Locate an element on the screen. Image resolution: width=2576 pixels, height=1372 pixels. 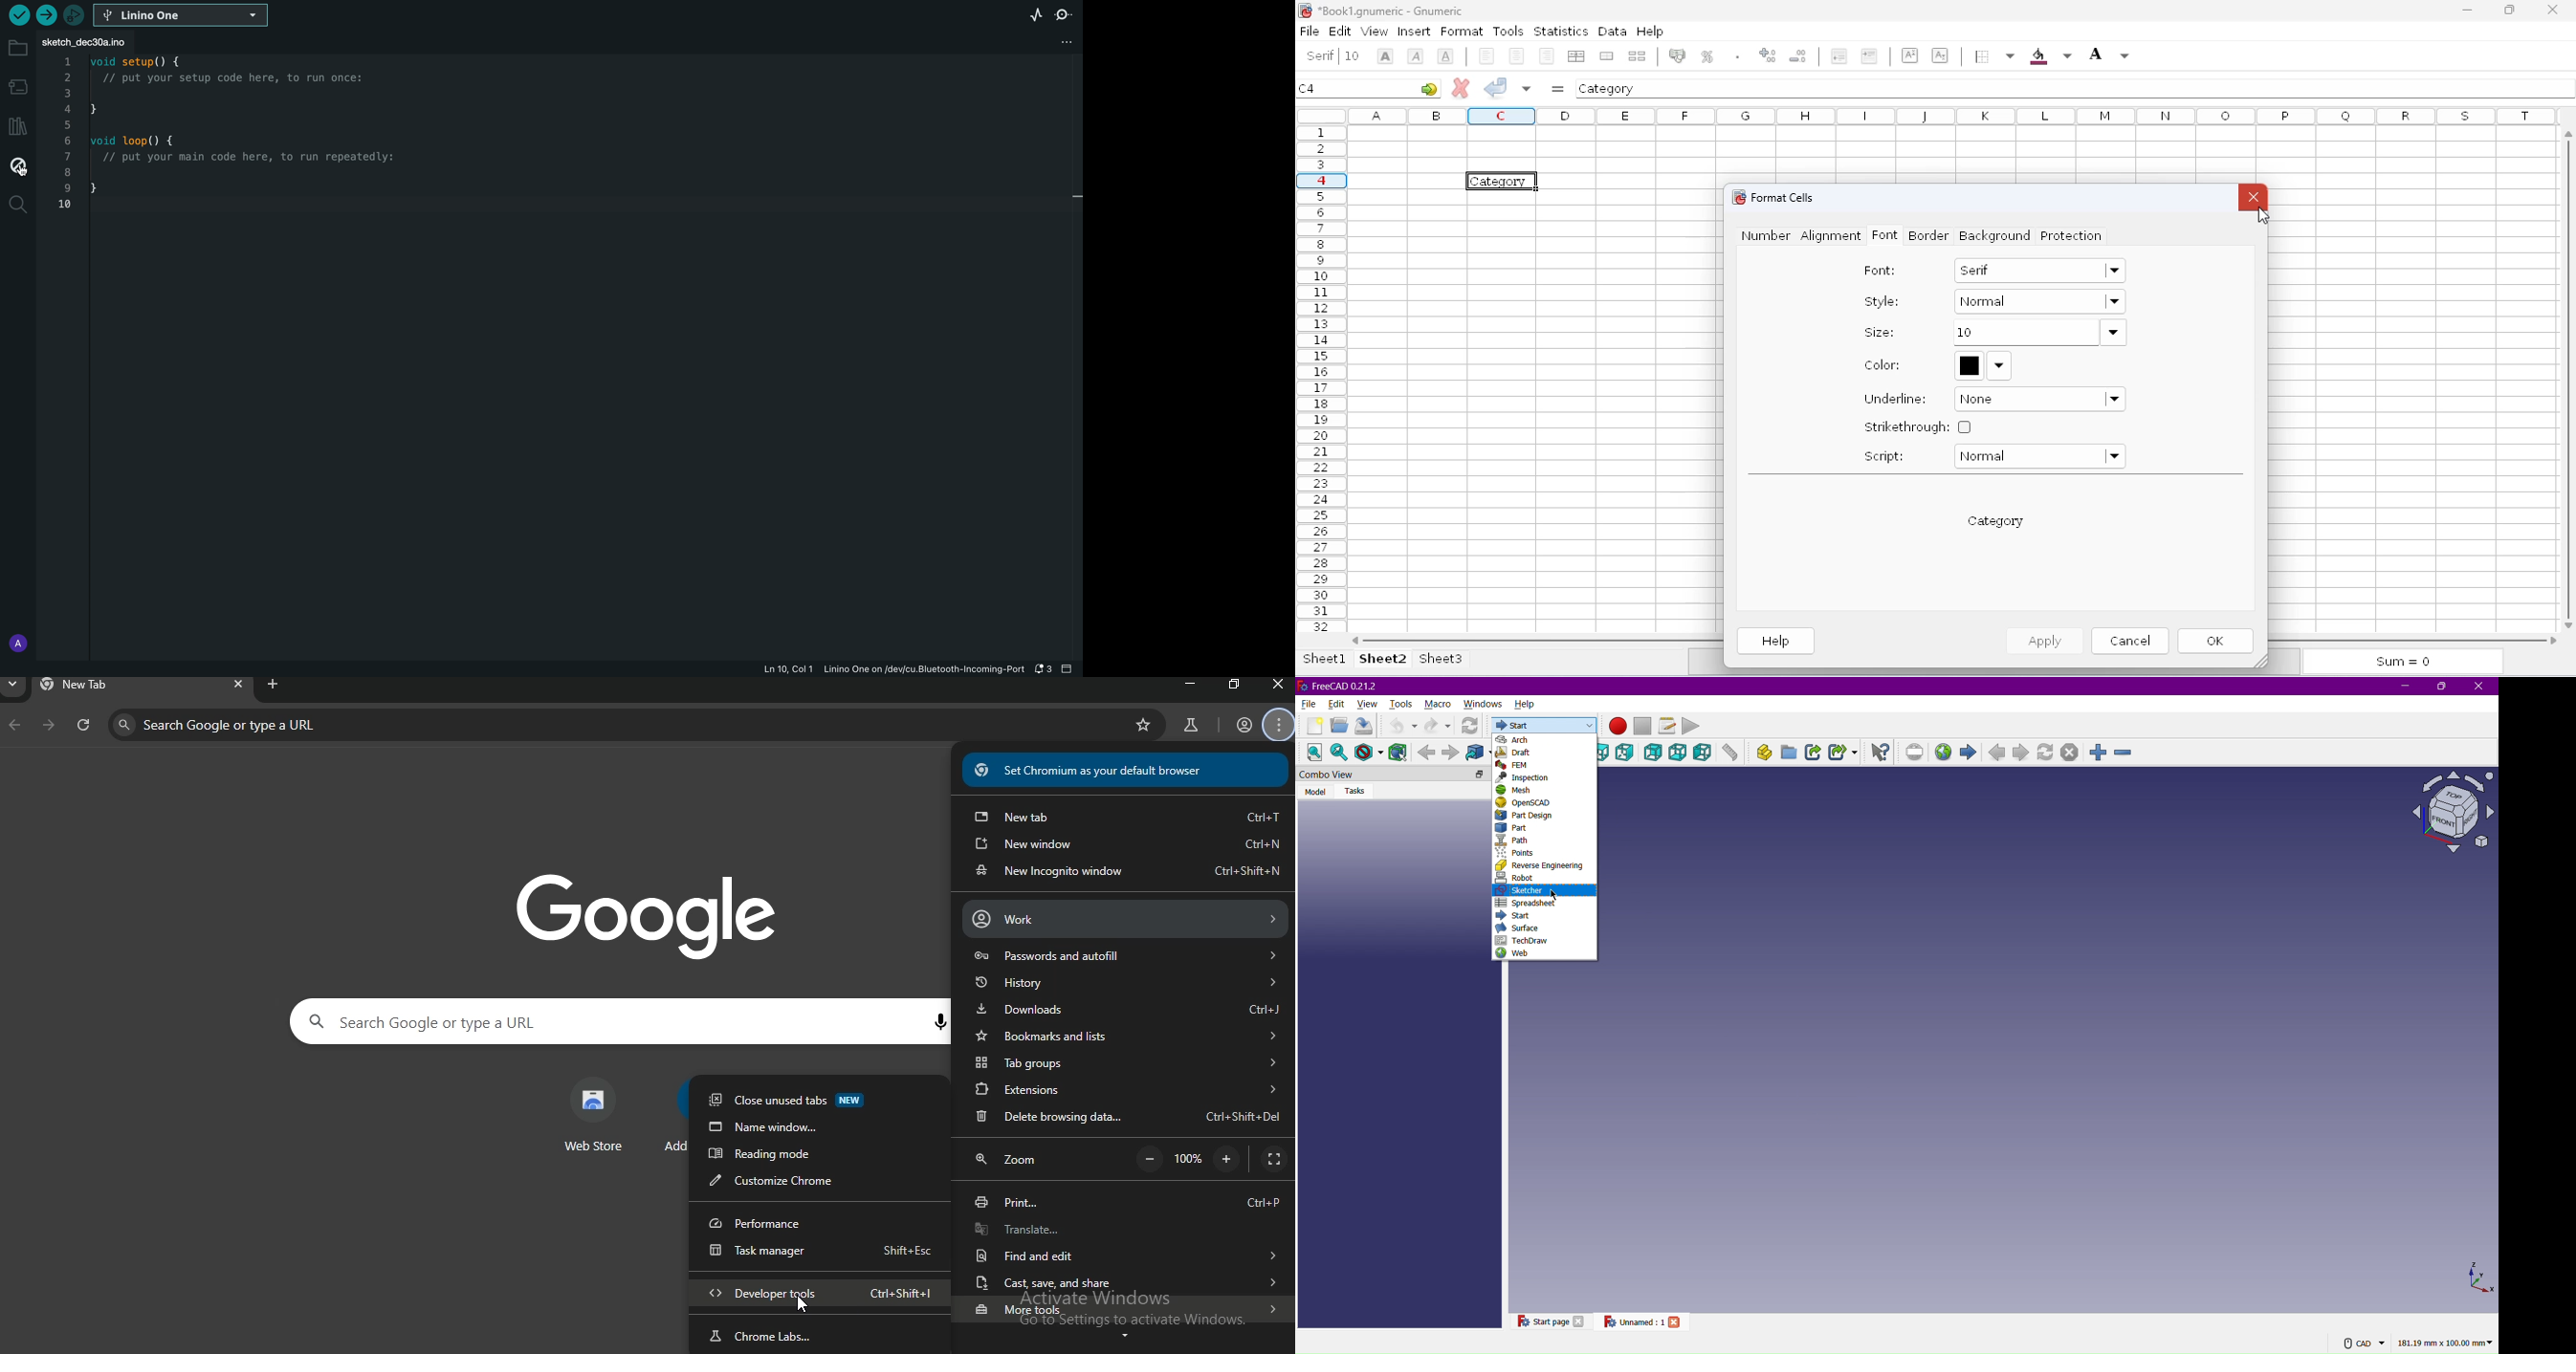
italic is located at coordinates (1447, 56).